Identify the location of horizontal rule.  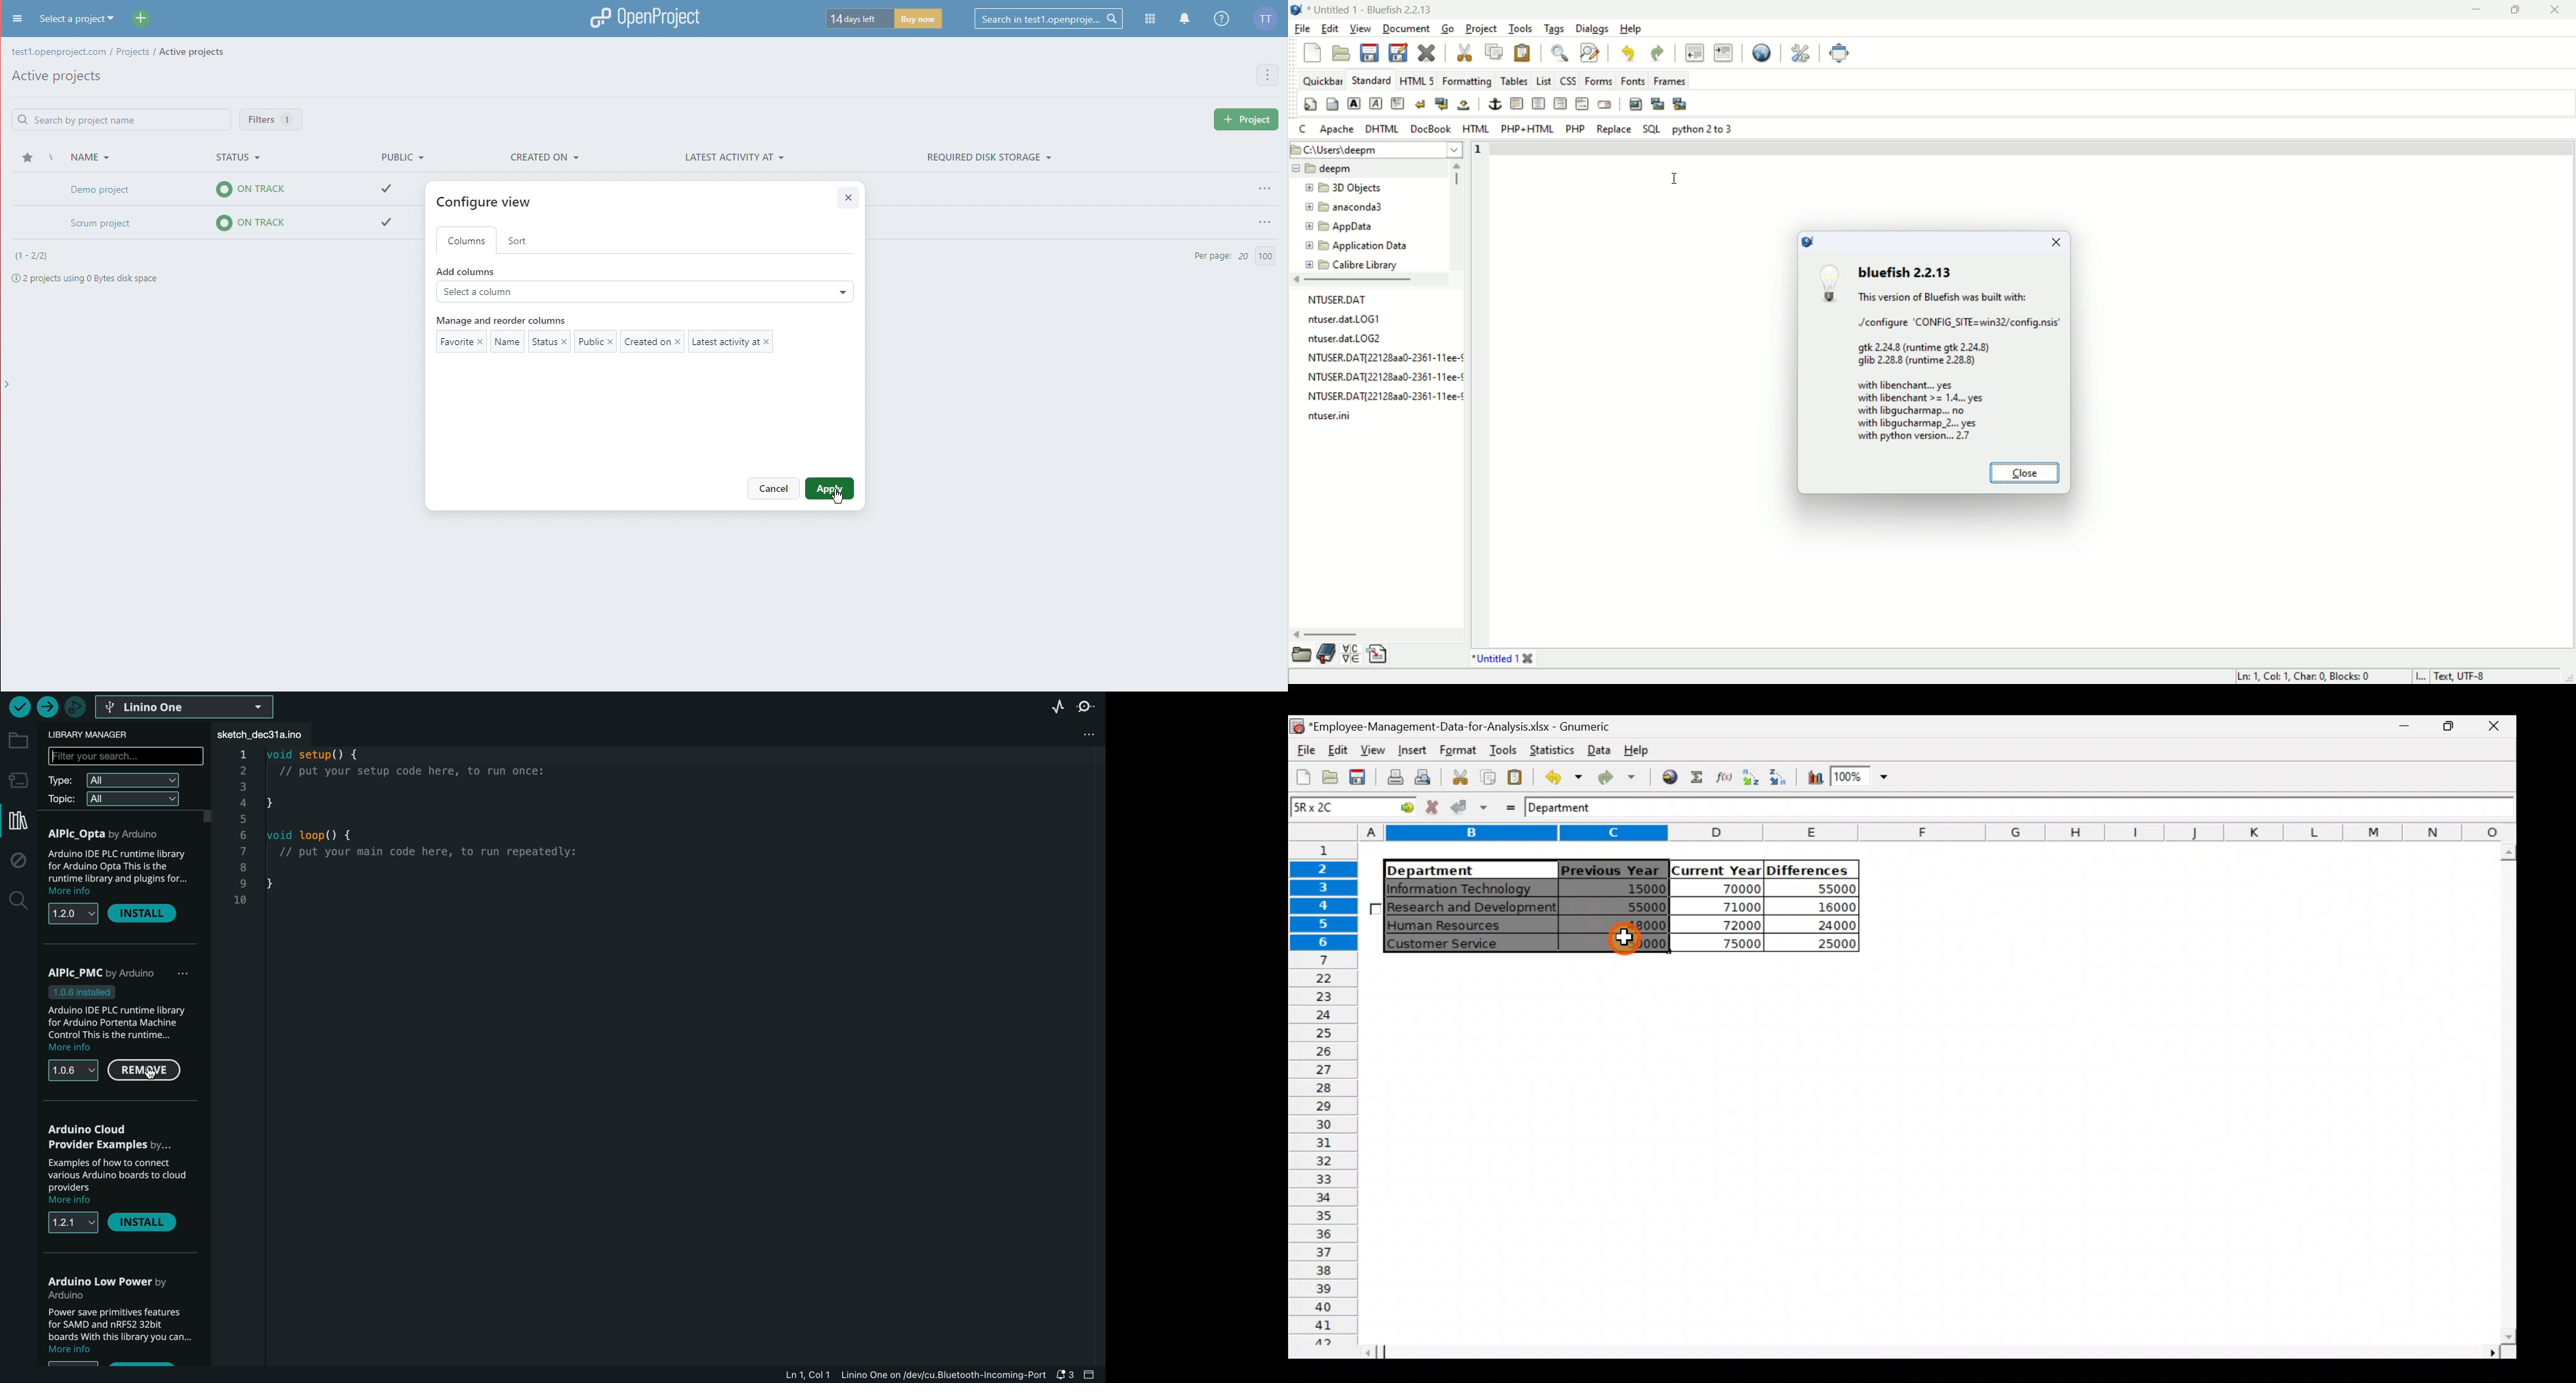
(1517, 103).